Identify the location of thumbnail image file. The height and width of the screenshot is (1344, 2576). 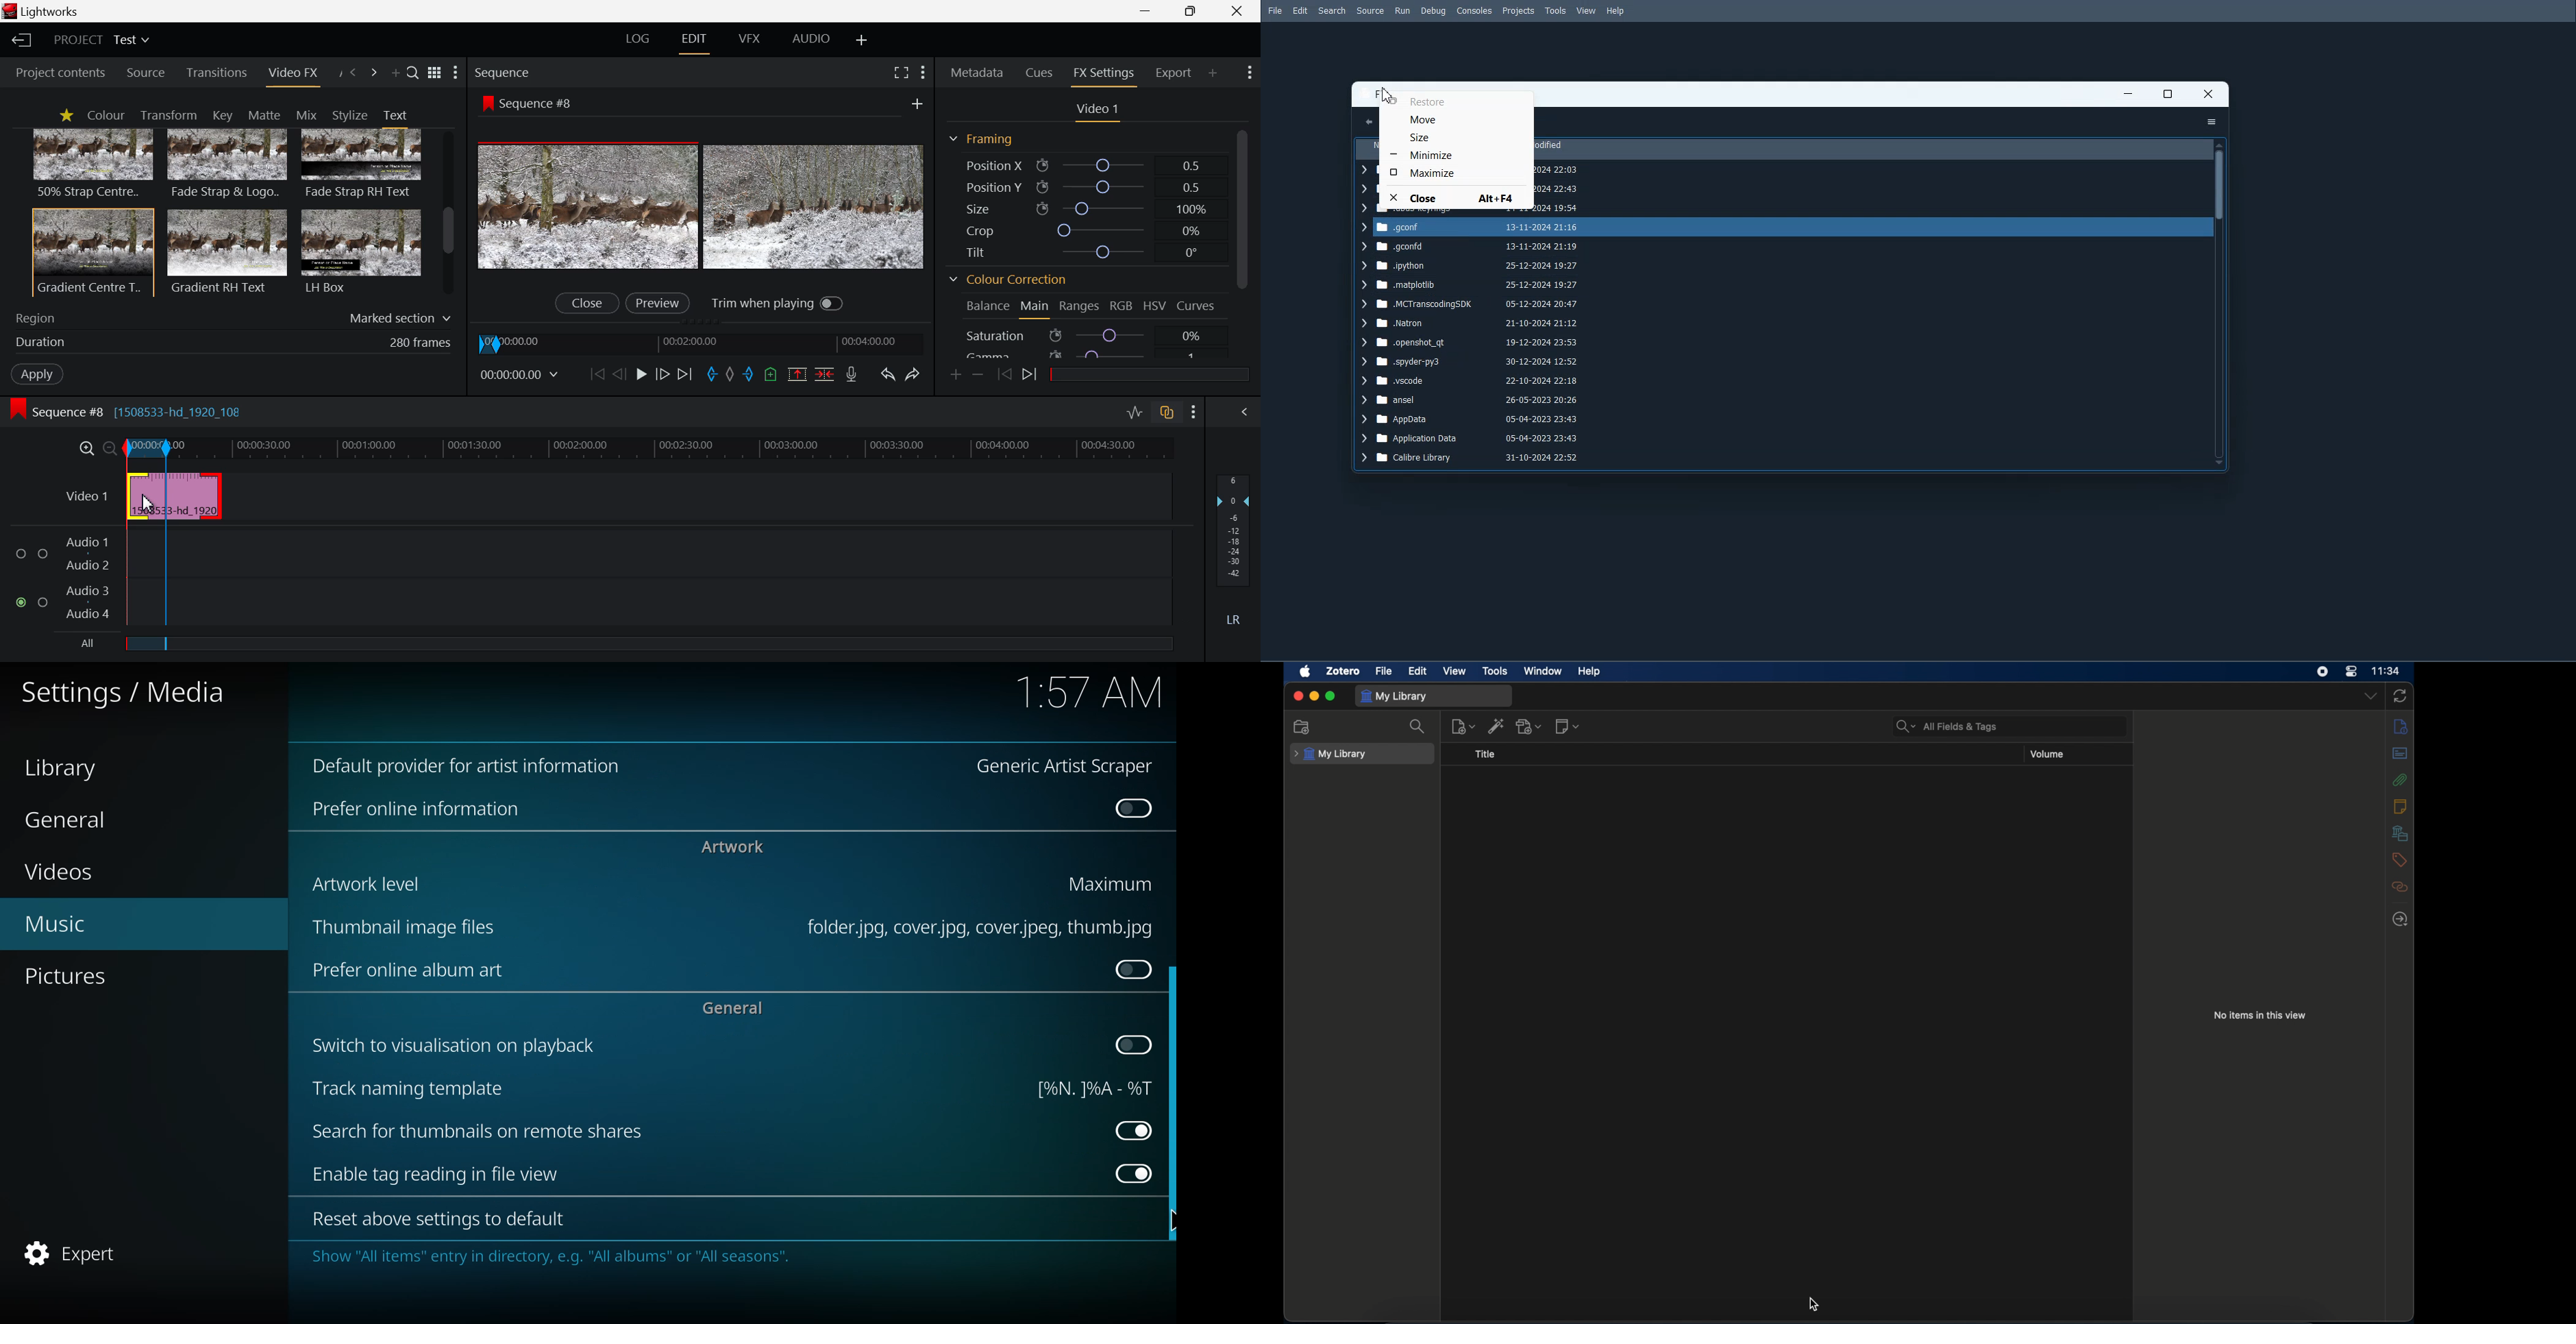
(398, 927).